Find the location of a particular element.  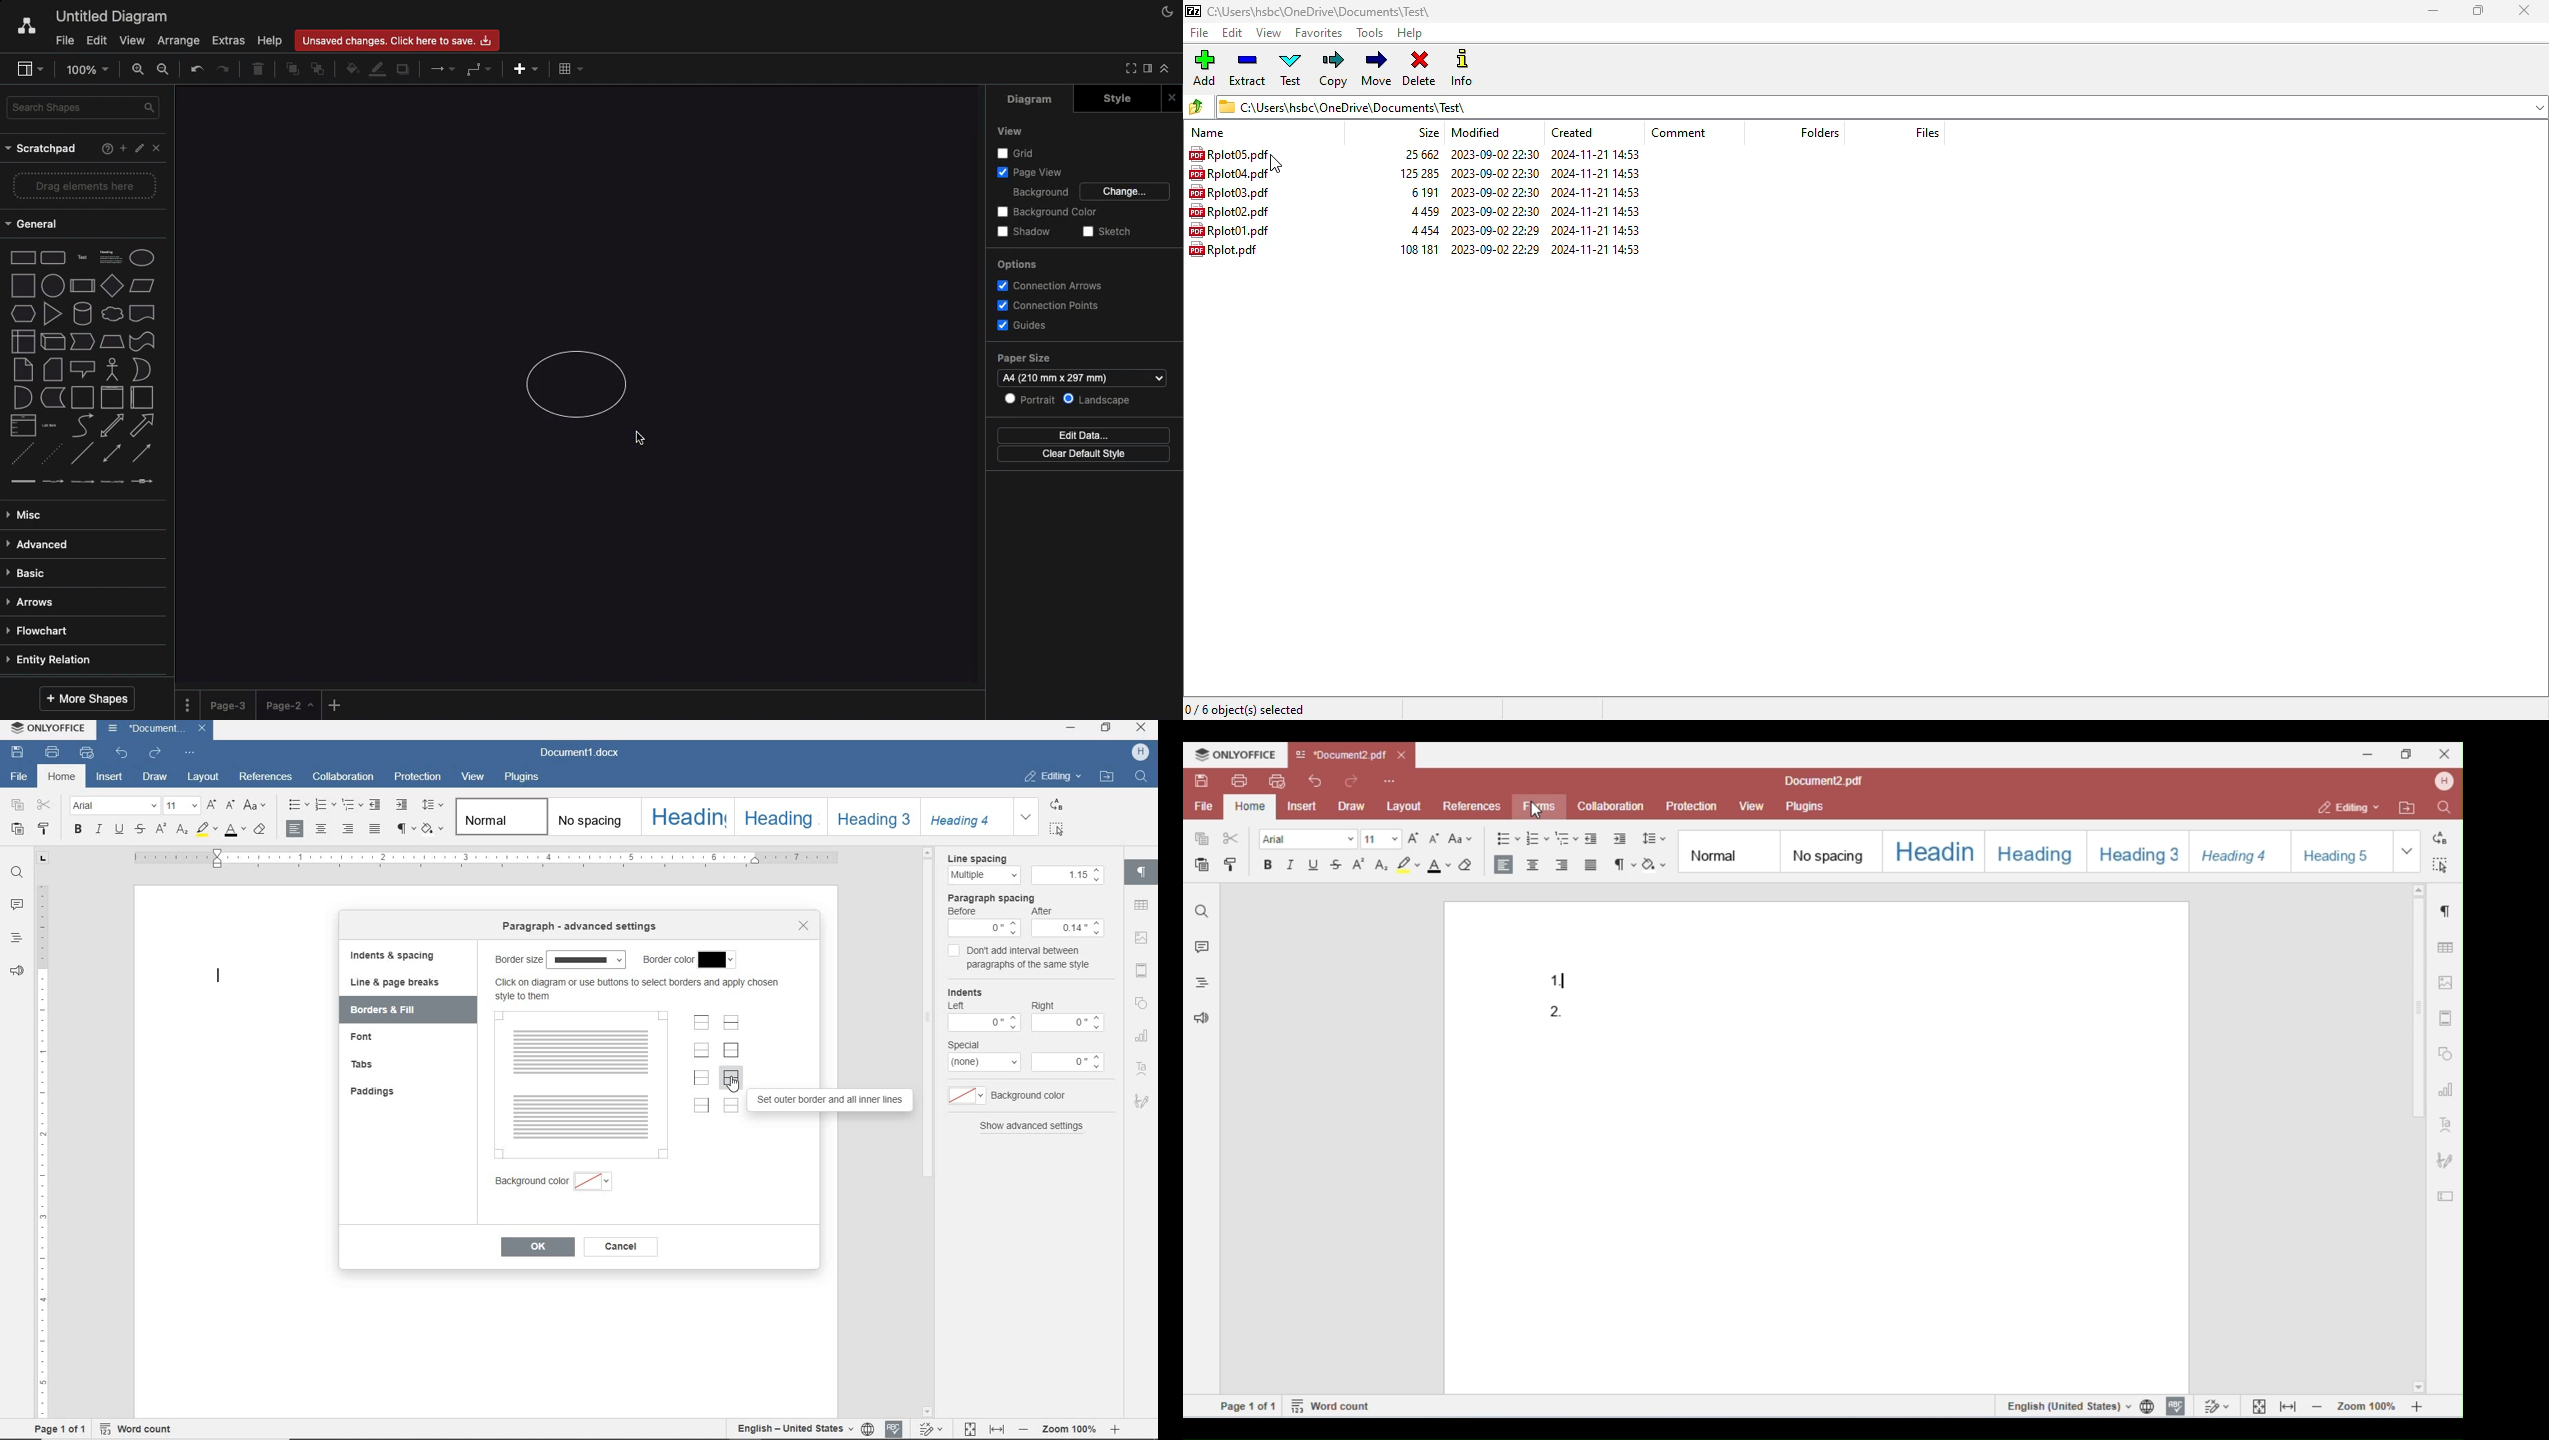

cancel is located at coordinates (630, 1248).